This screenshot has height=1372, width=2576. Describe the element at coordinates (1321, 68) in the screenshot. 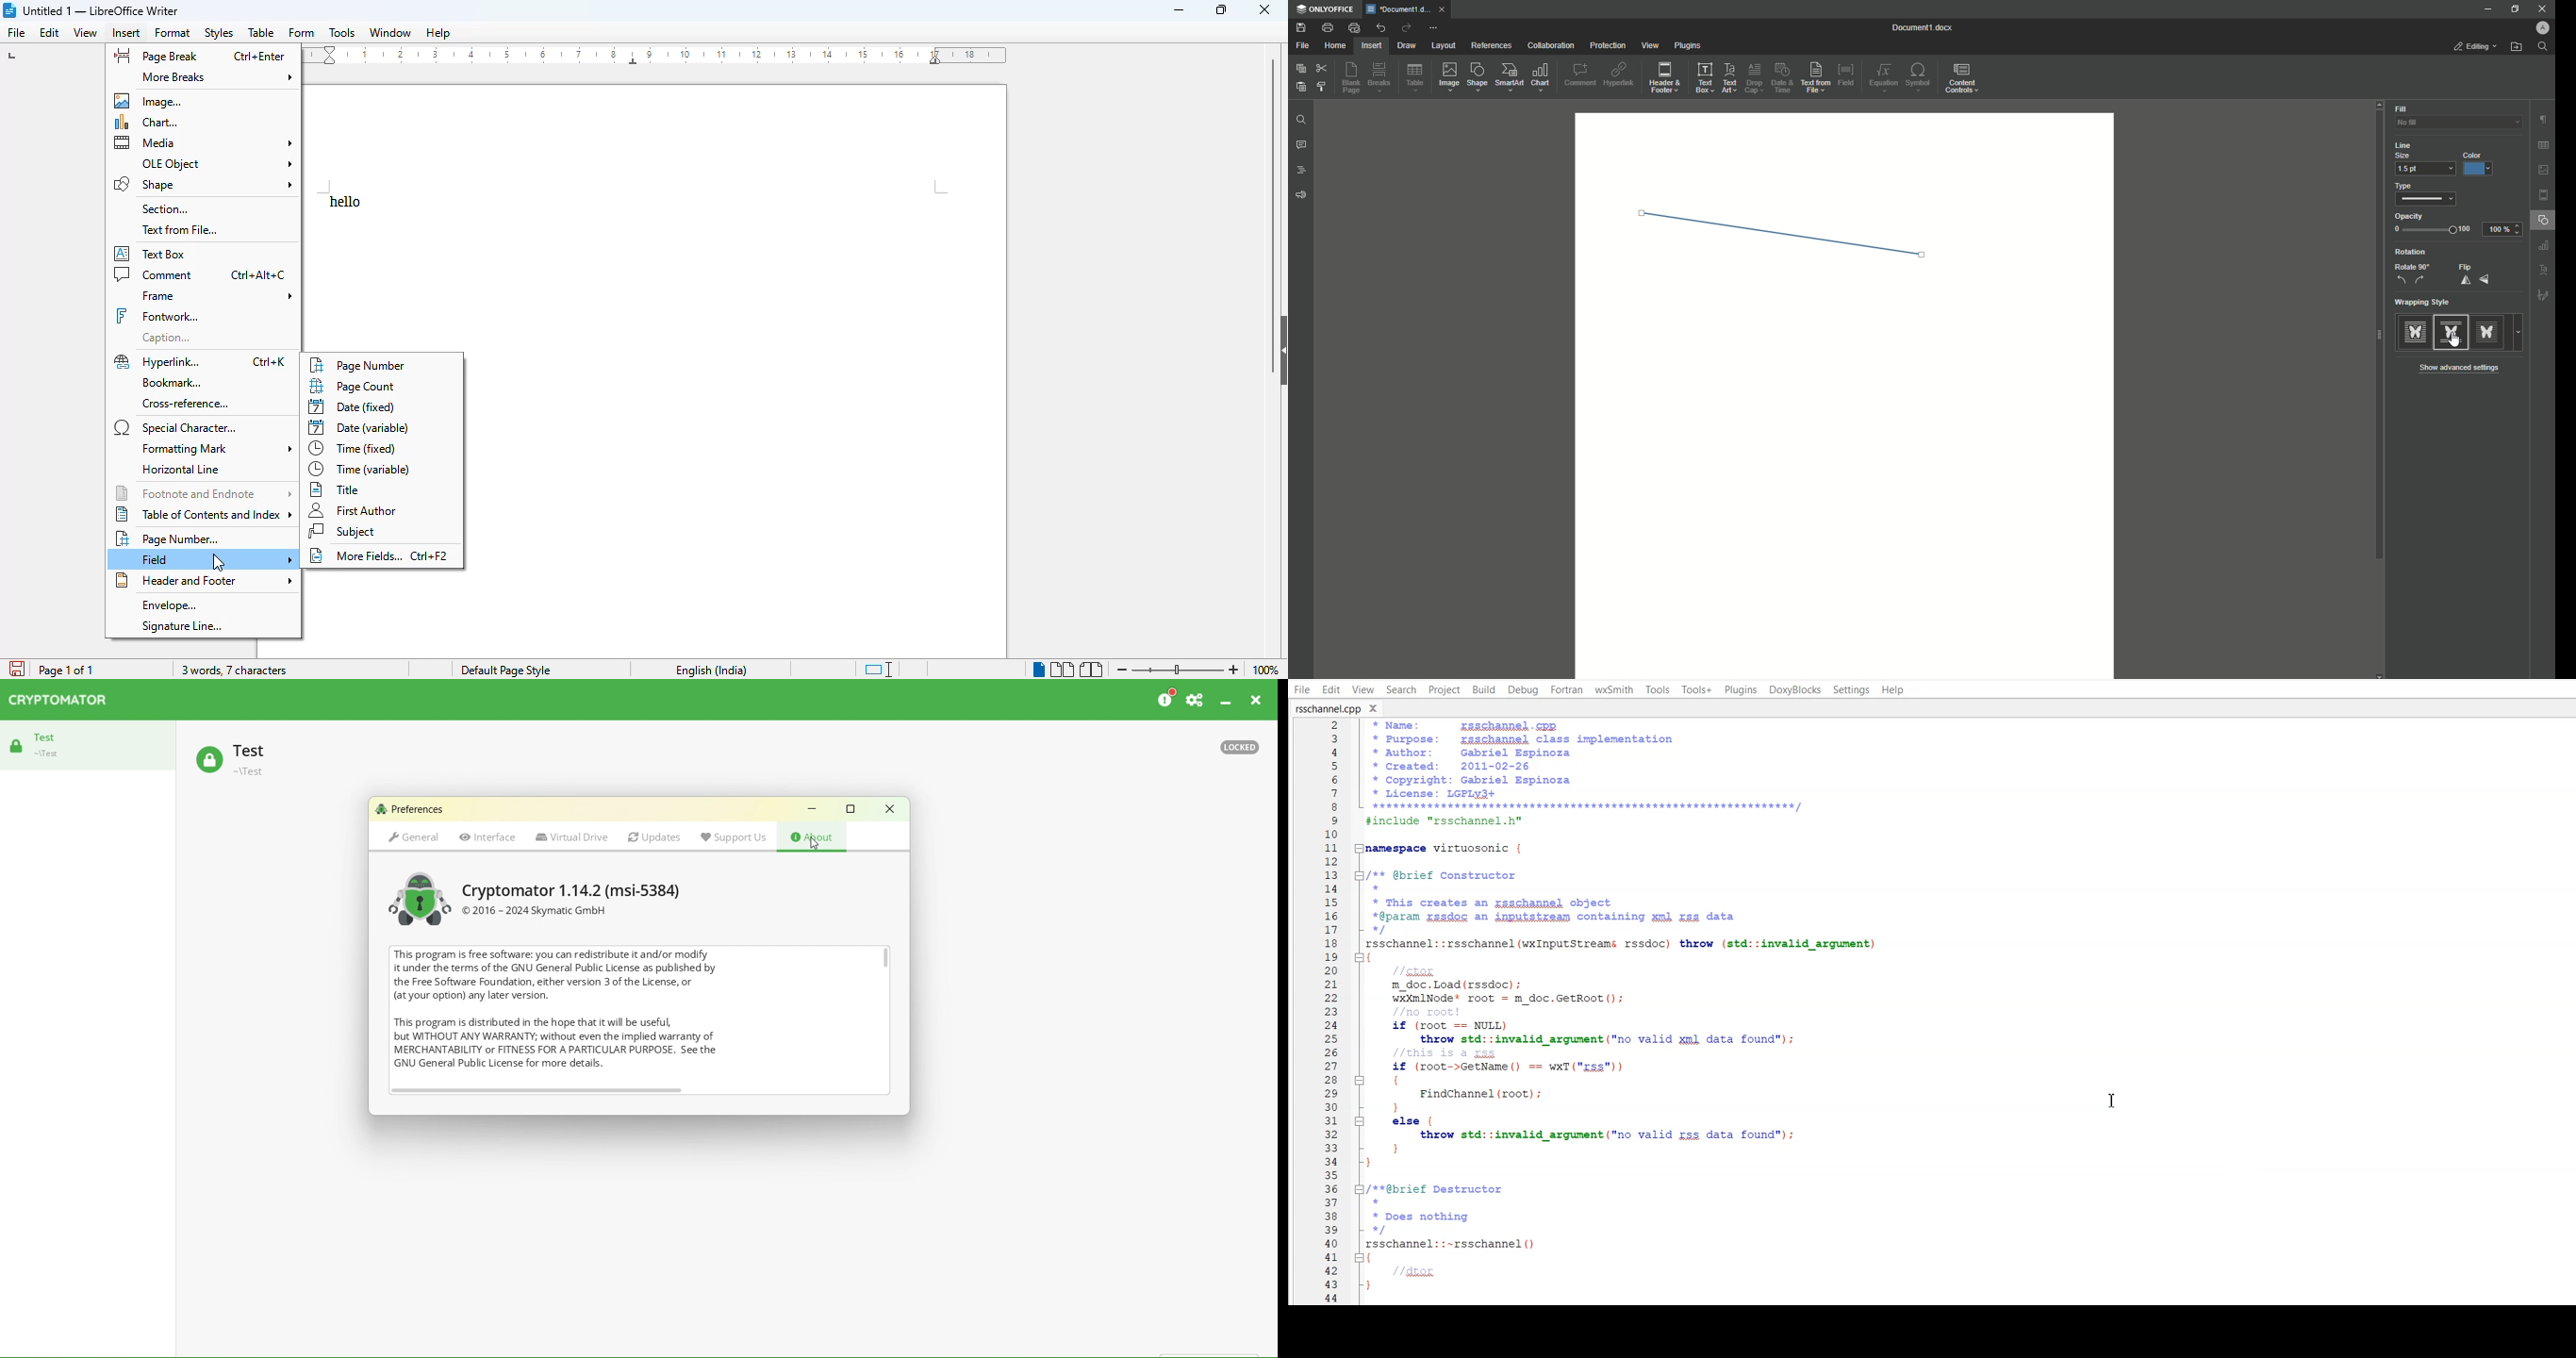

I see `Cut` at that location.